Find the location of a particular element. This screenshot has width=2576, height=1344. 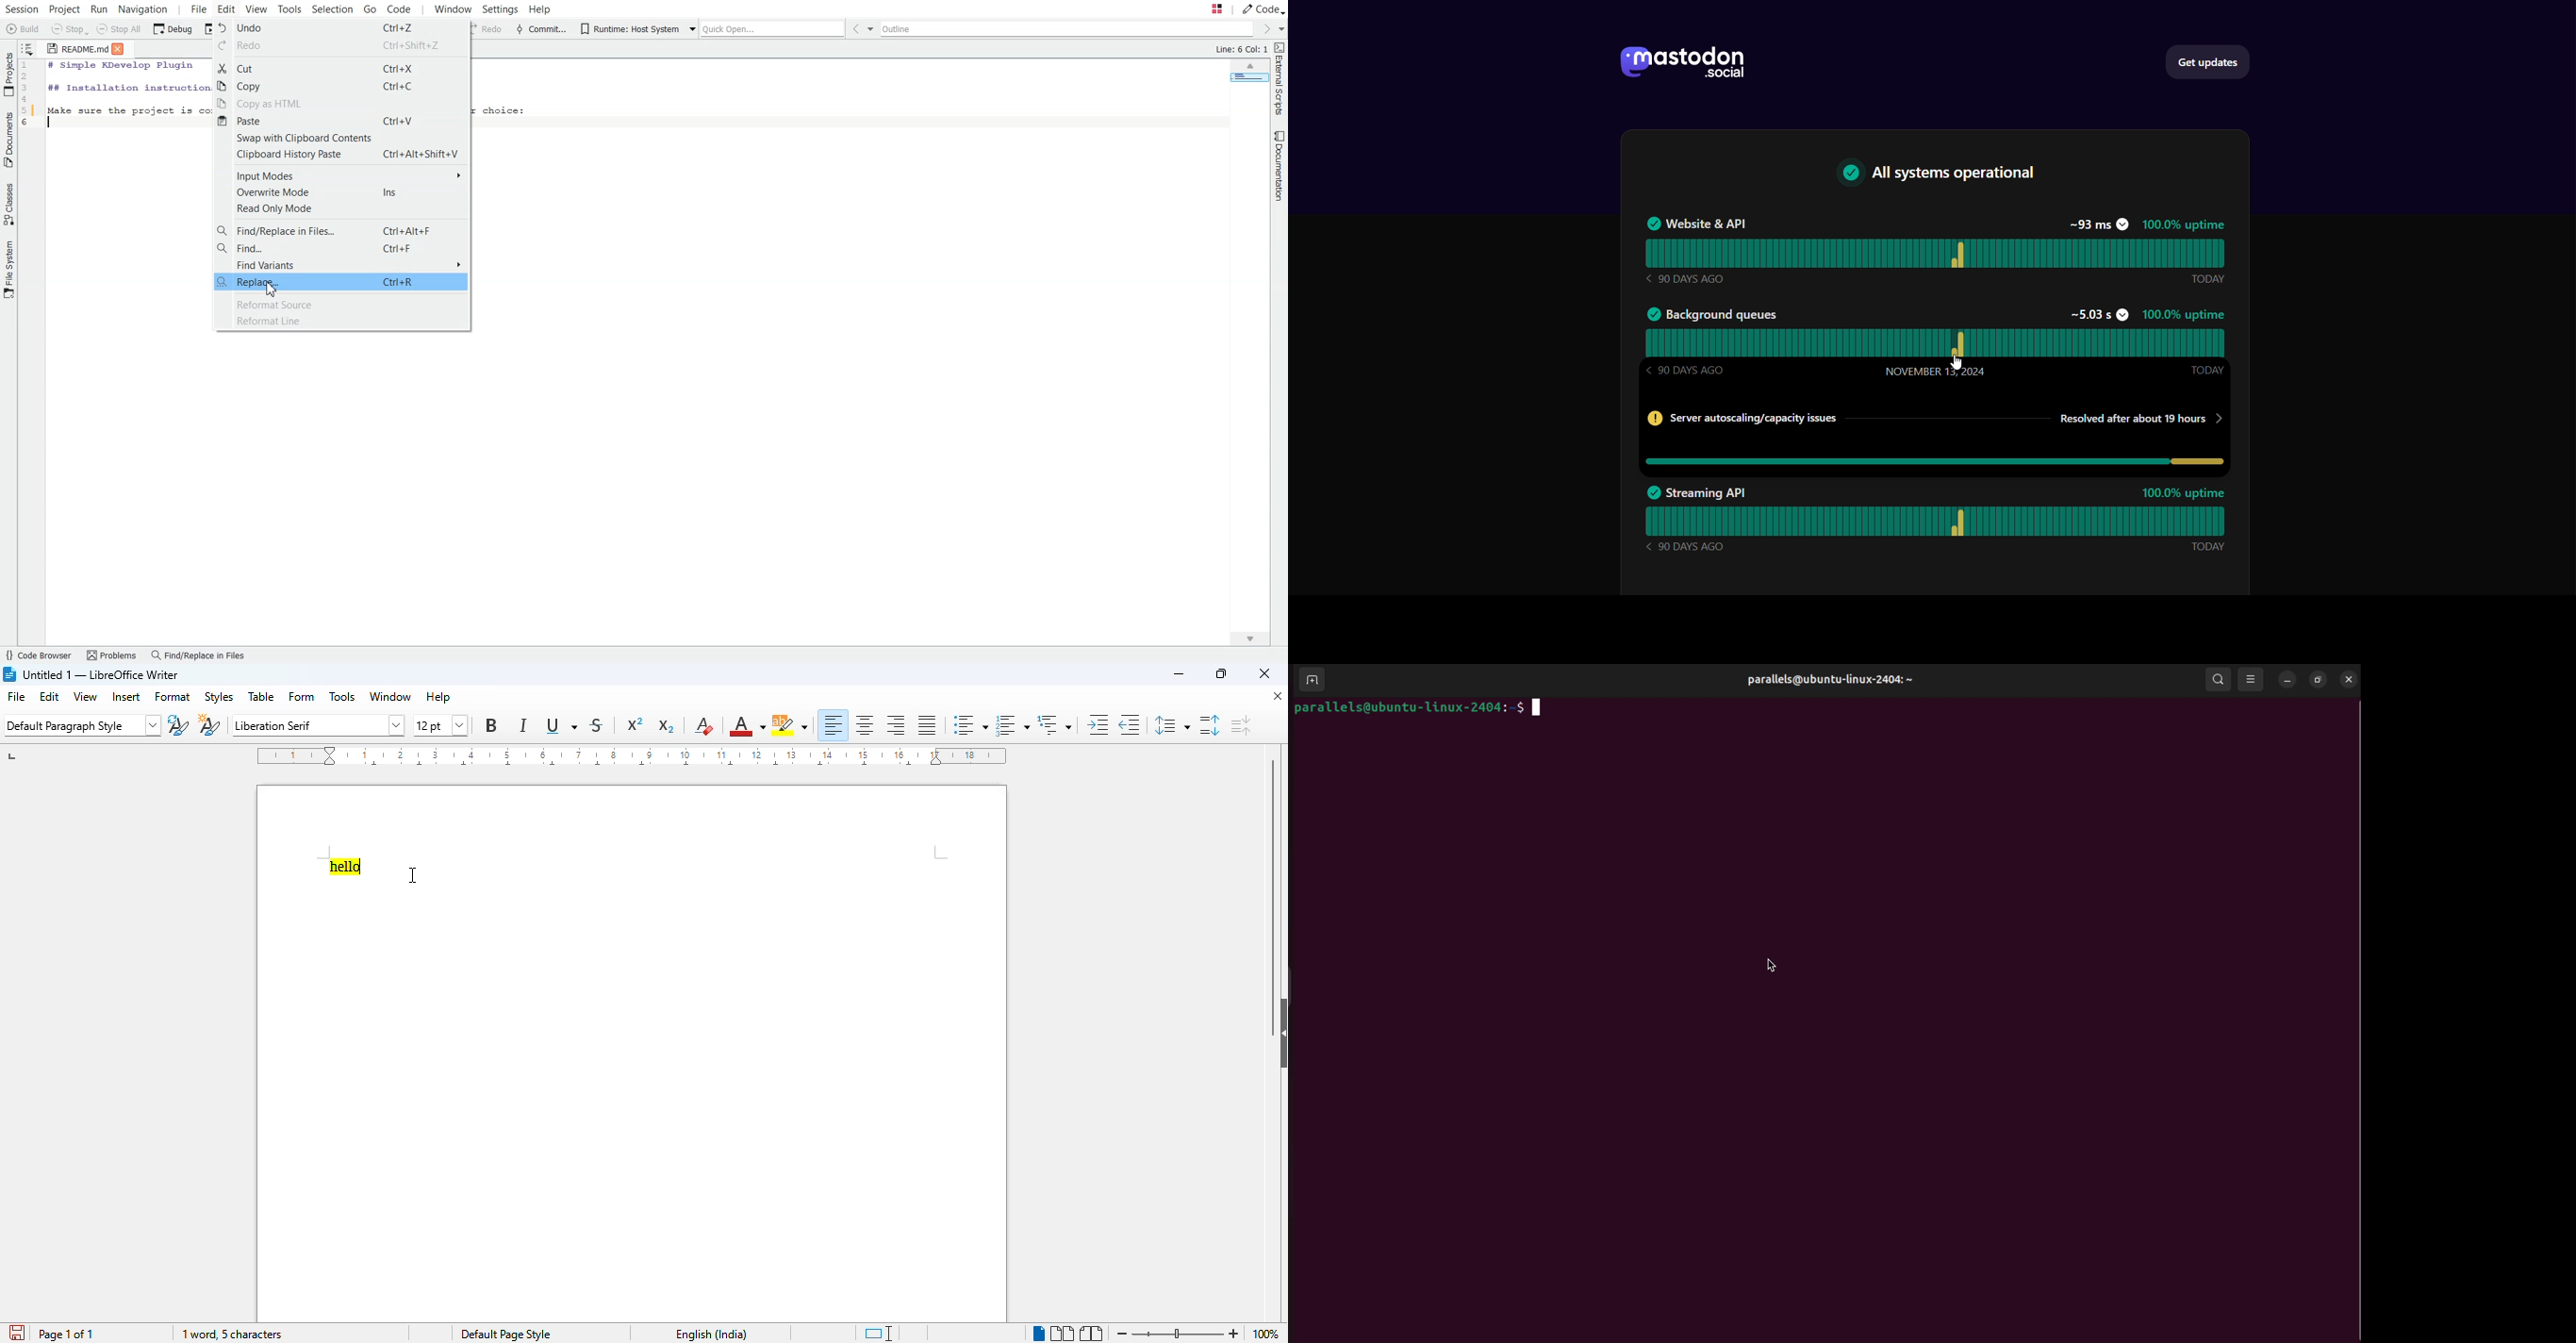

set line spacing is located at coordinates (1170, 725).